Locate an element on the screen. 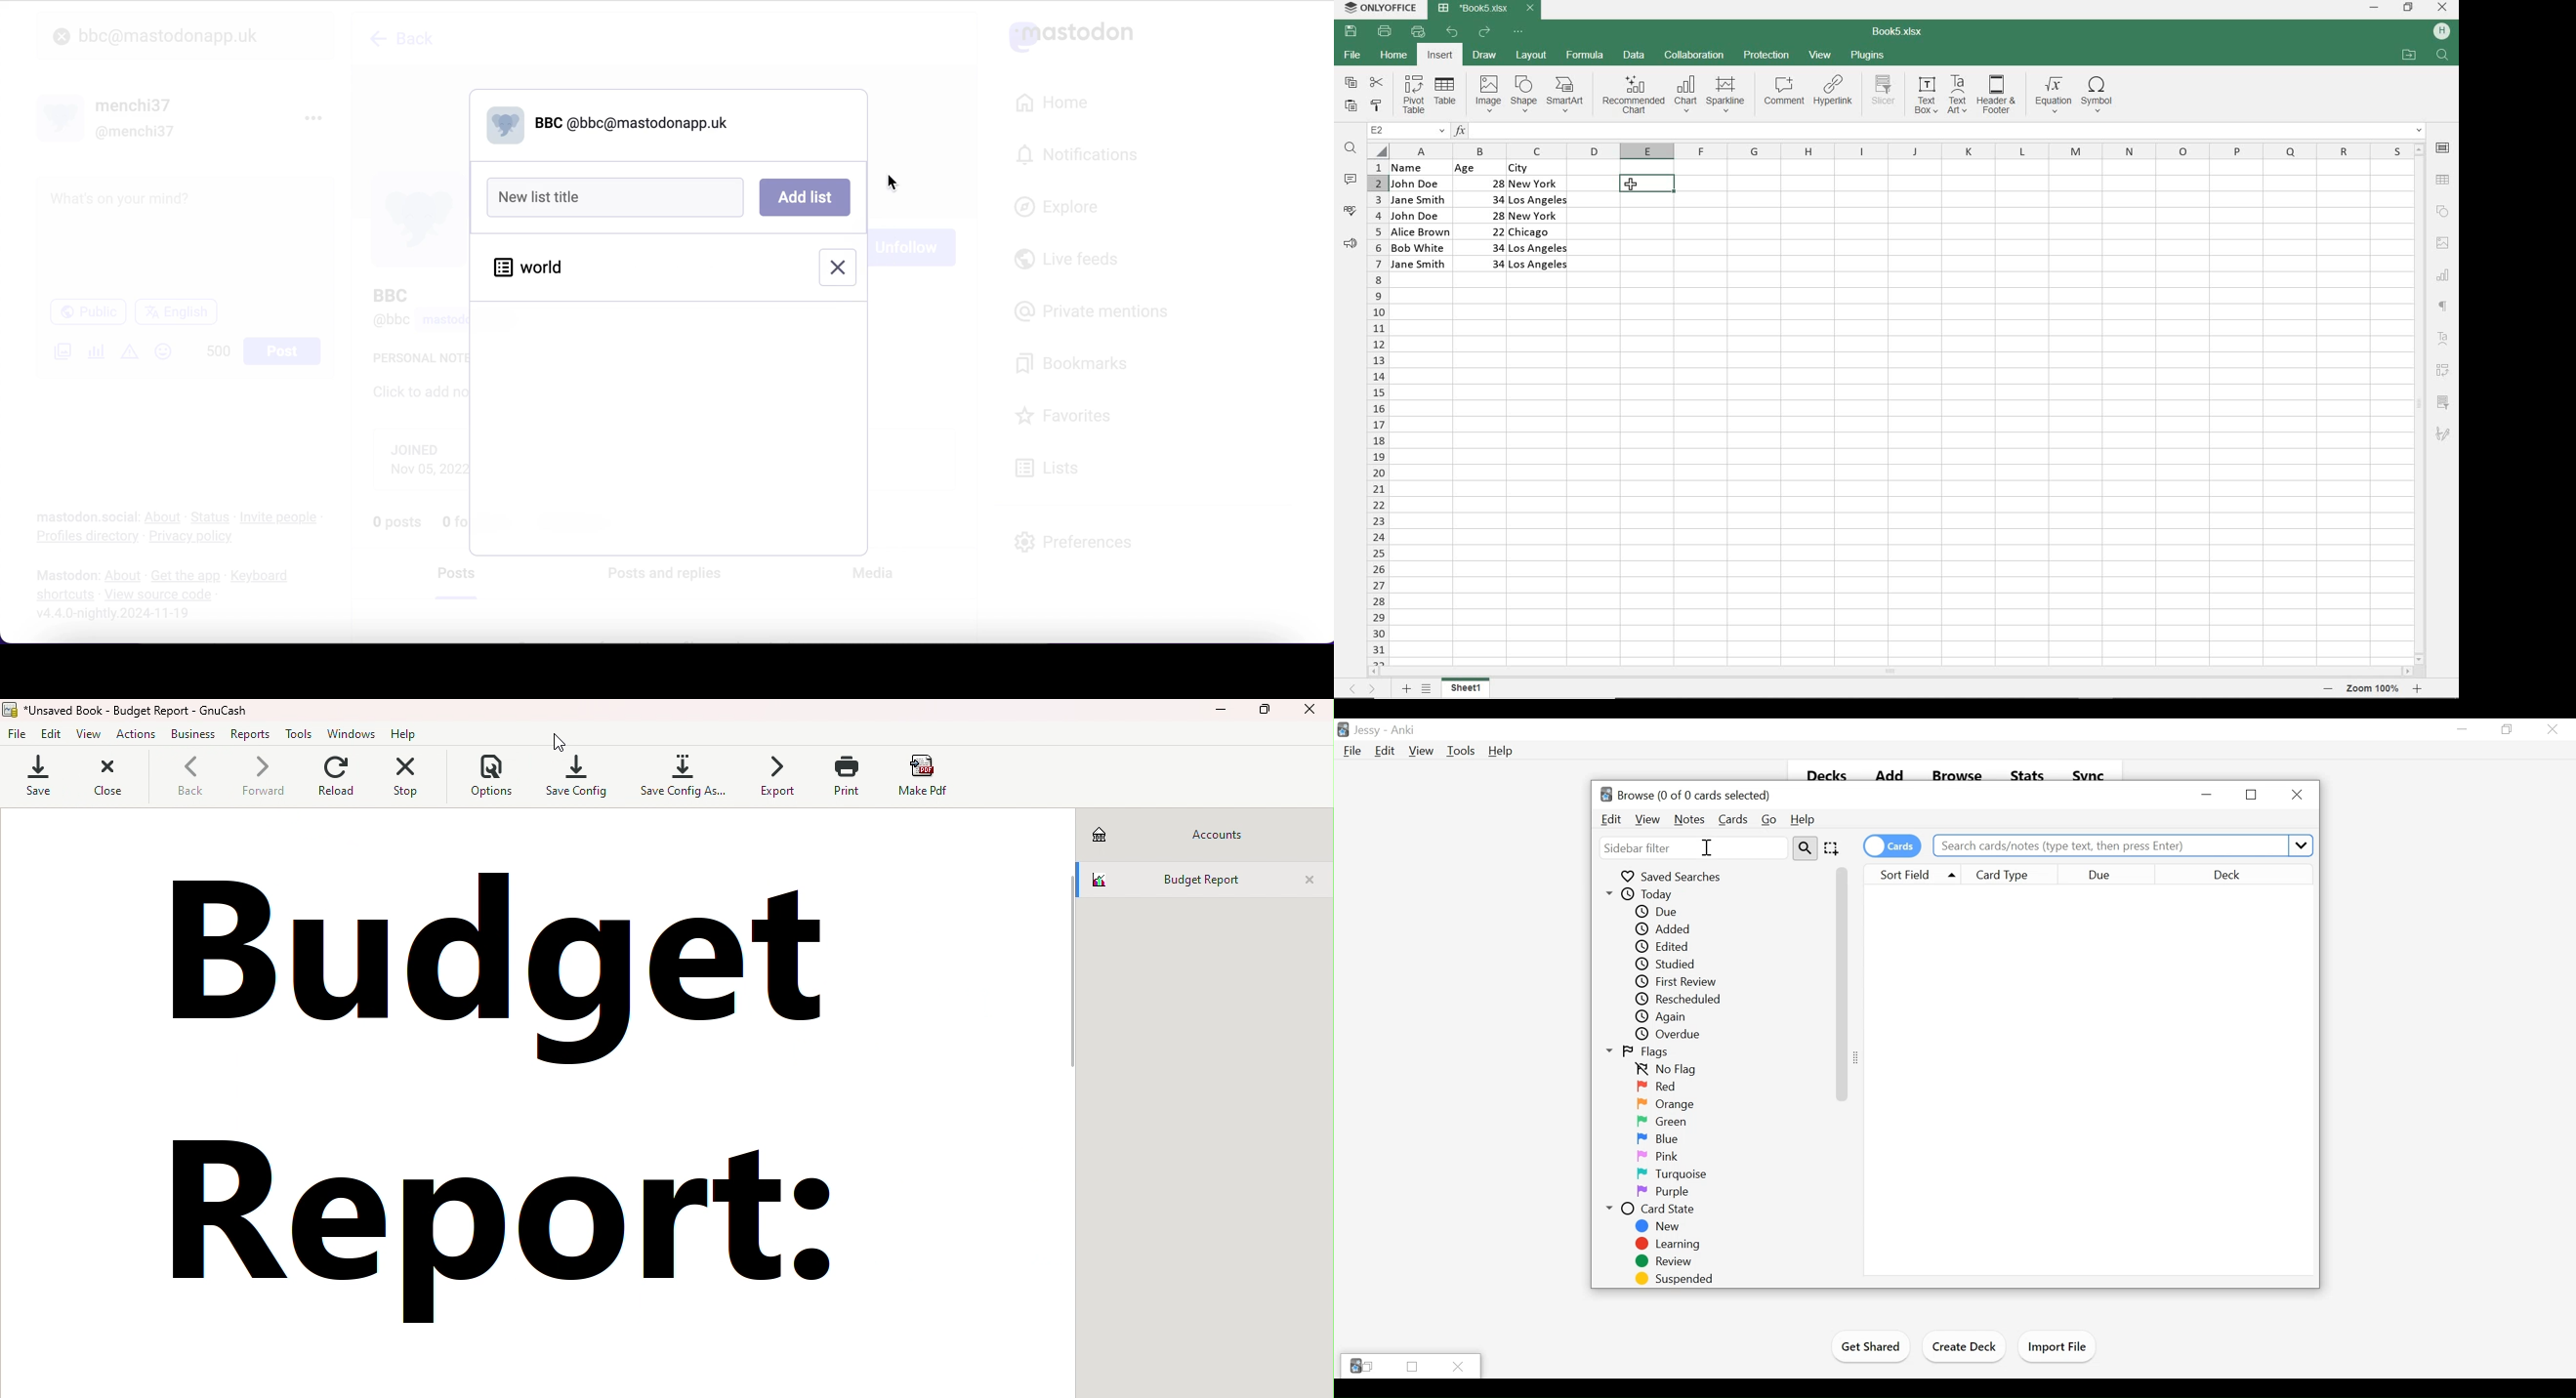 Image resolution: width=2576 pixels, height=1400 pixels. back is located at coordinates (411, 38).